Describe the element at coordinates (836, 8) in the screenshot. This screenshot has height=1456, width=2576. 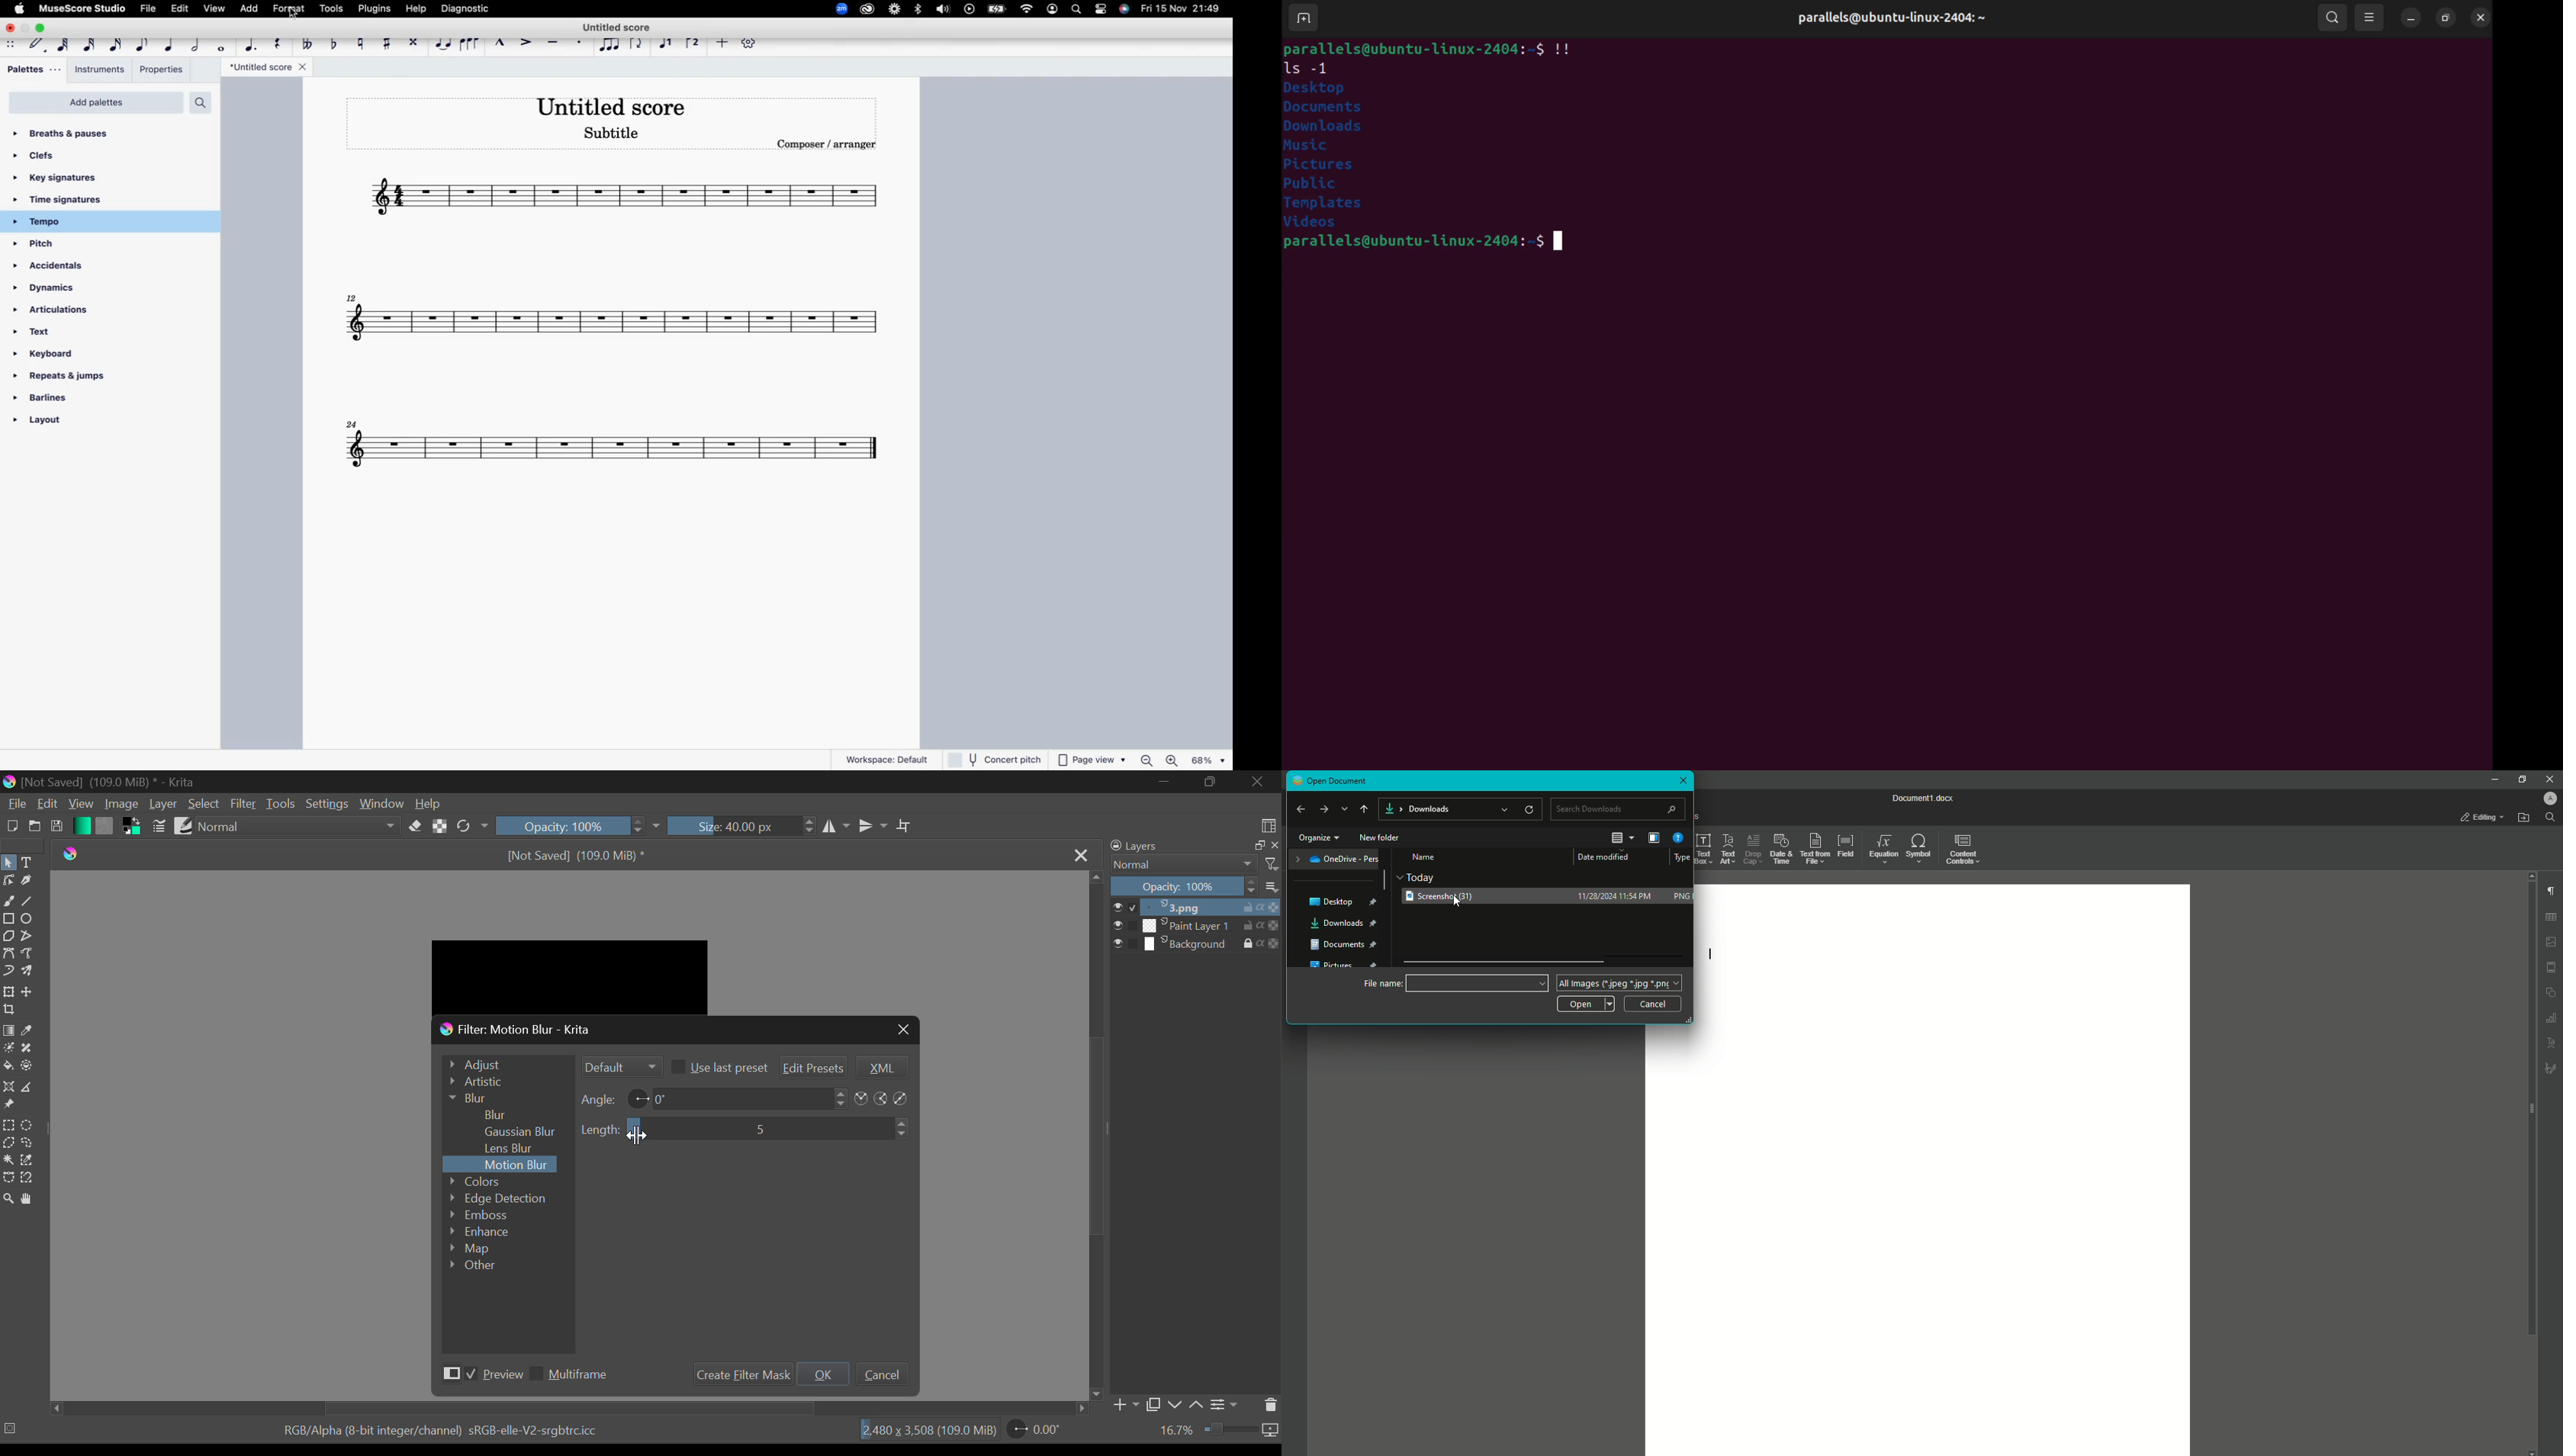
I see `zoom` at that location.